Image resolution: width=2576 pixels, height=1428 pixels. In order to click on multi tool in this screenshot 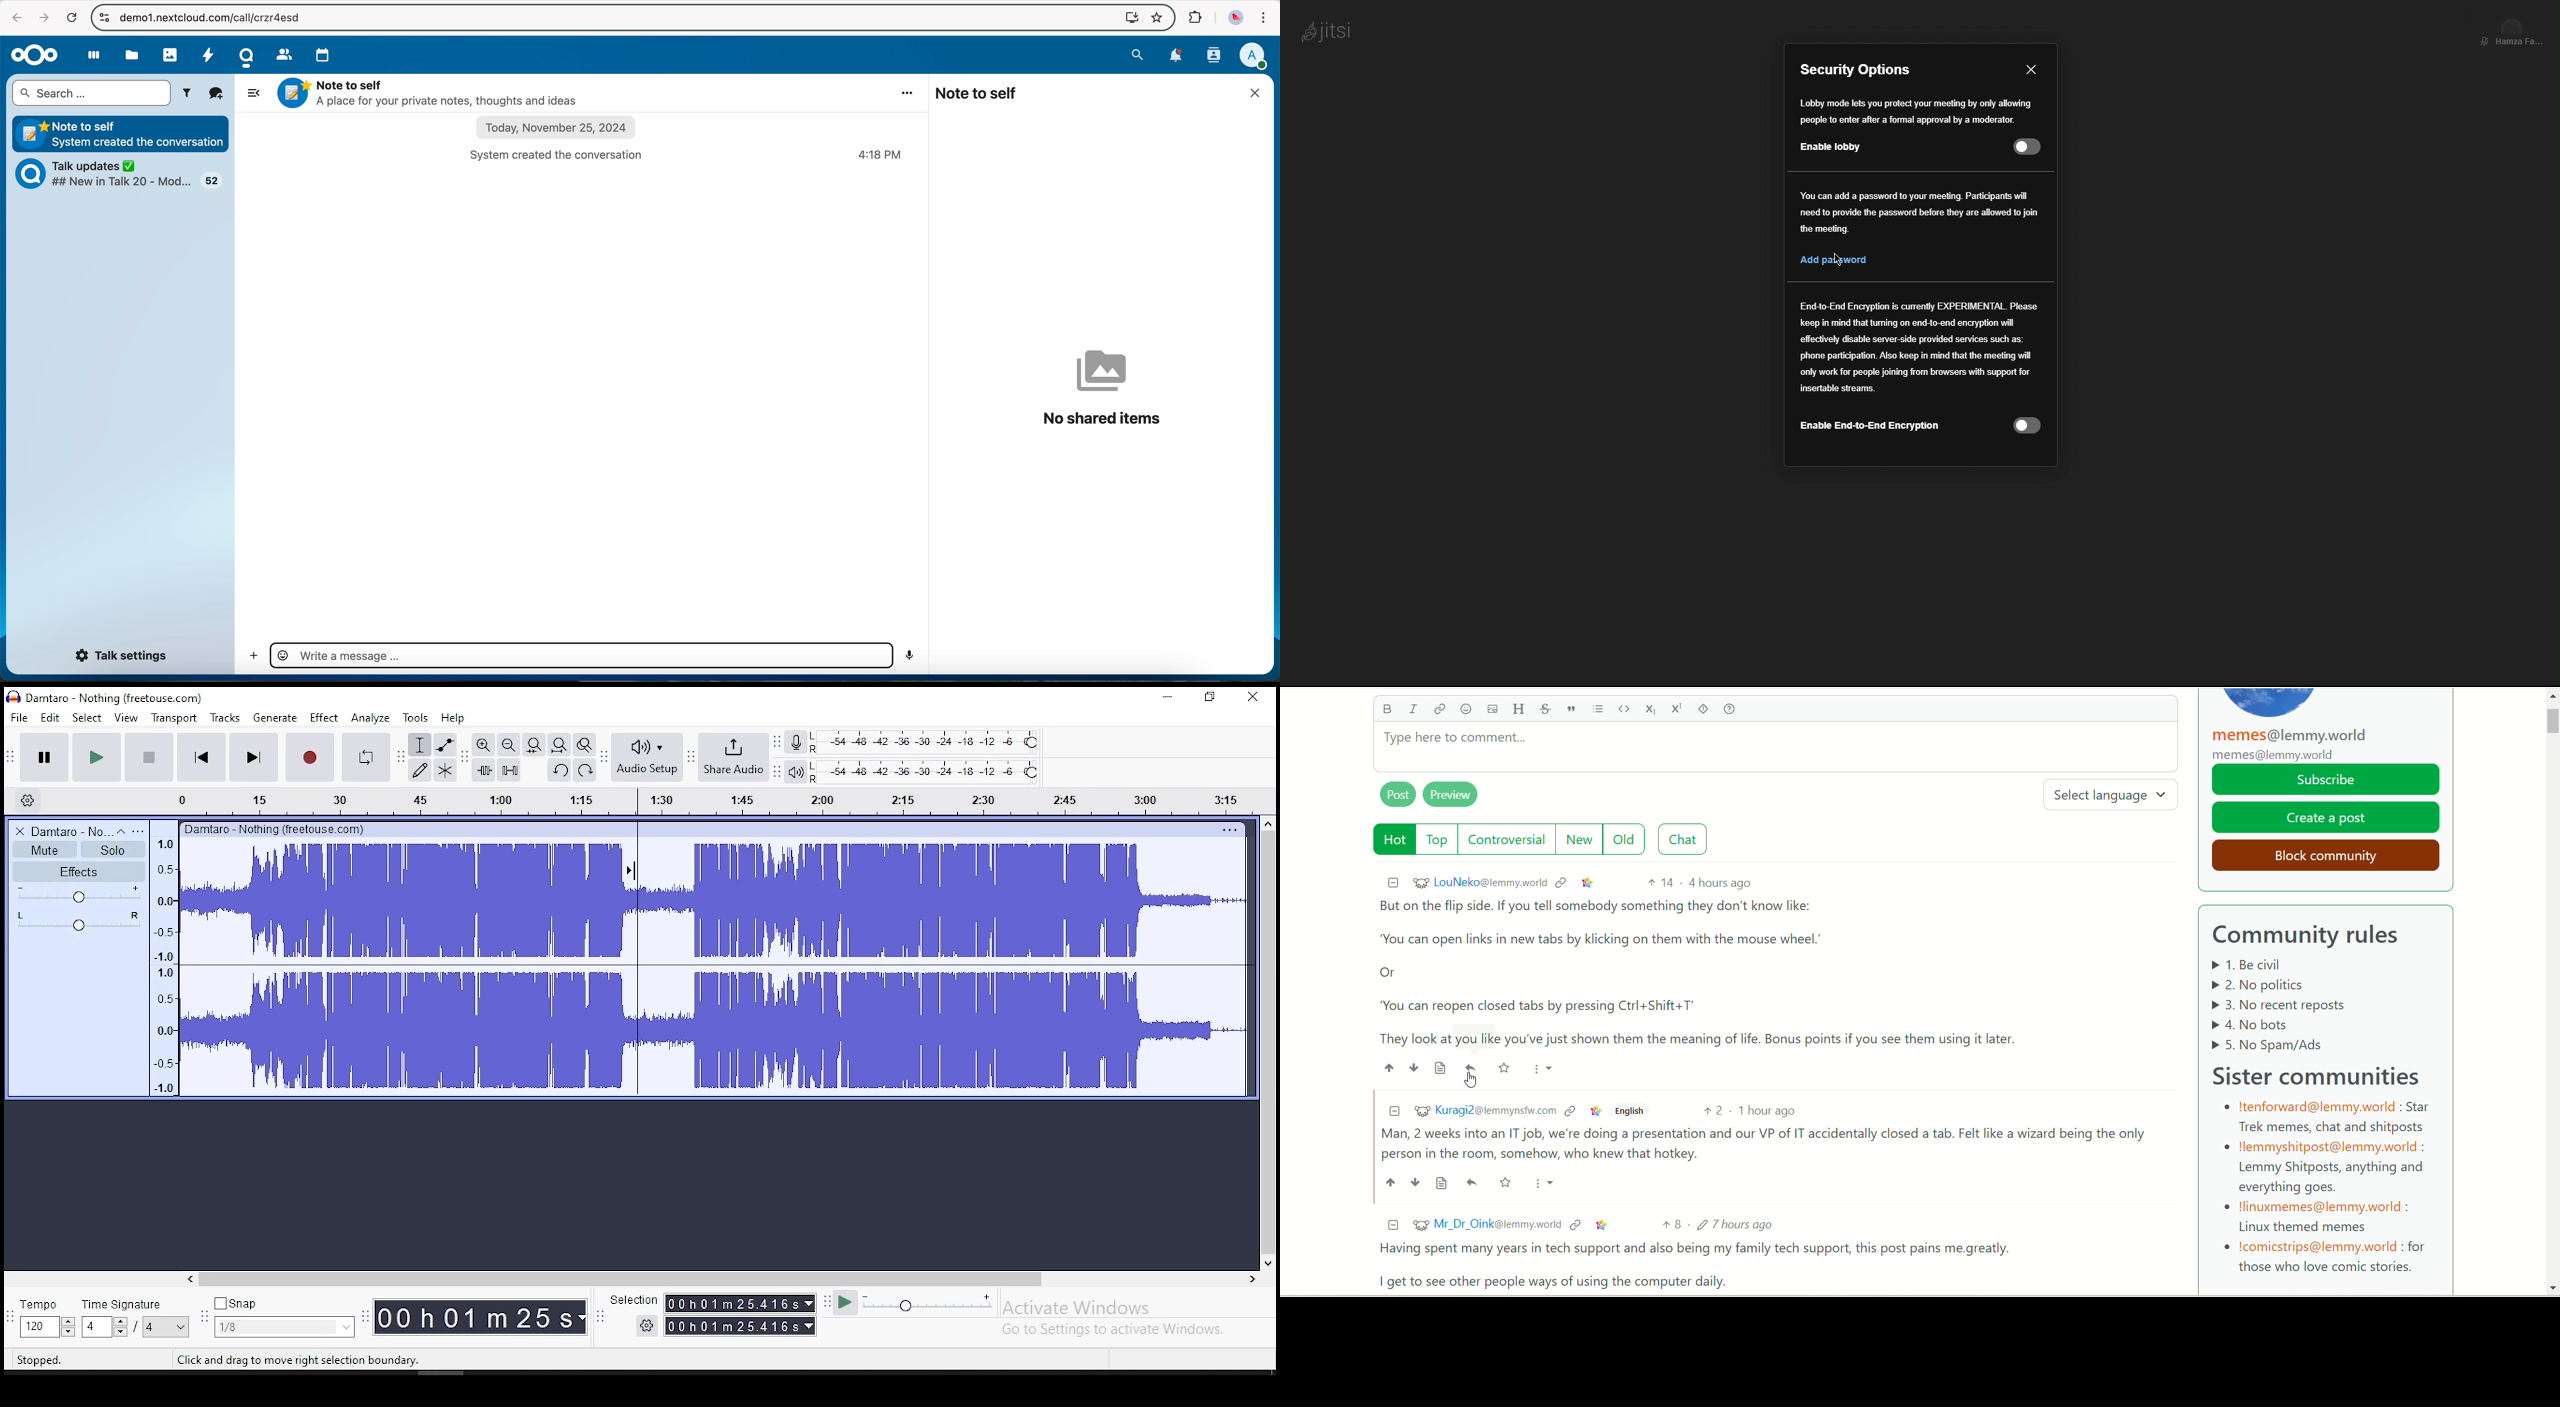, I will do `click(444, 770)`.